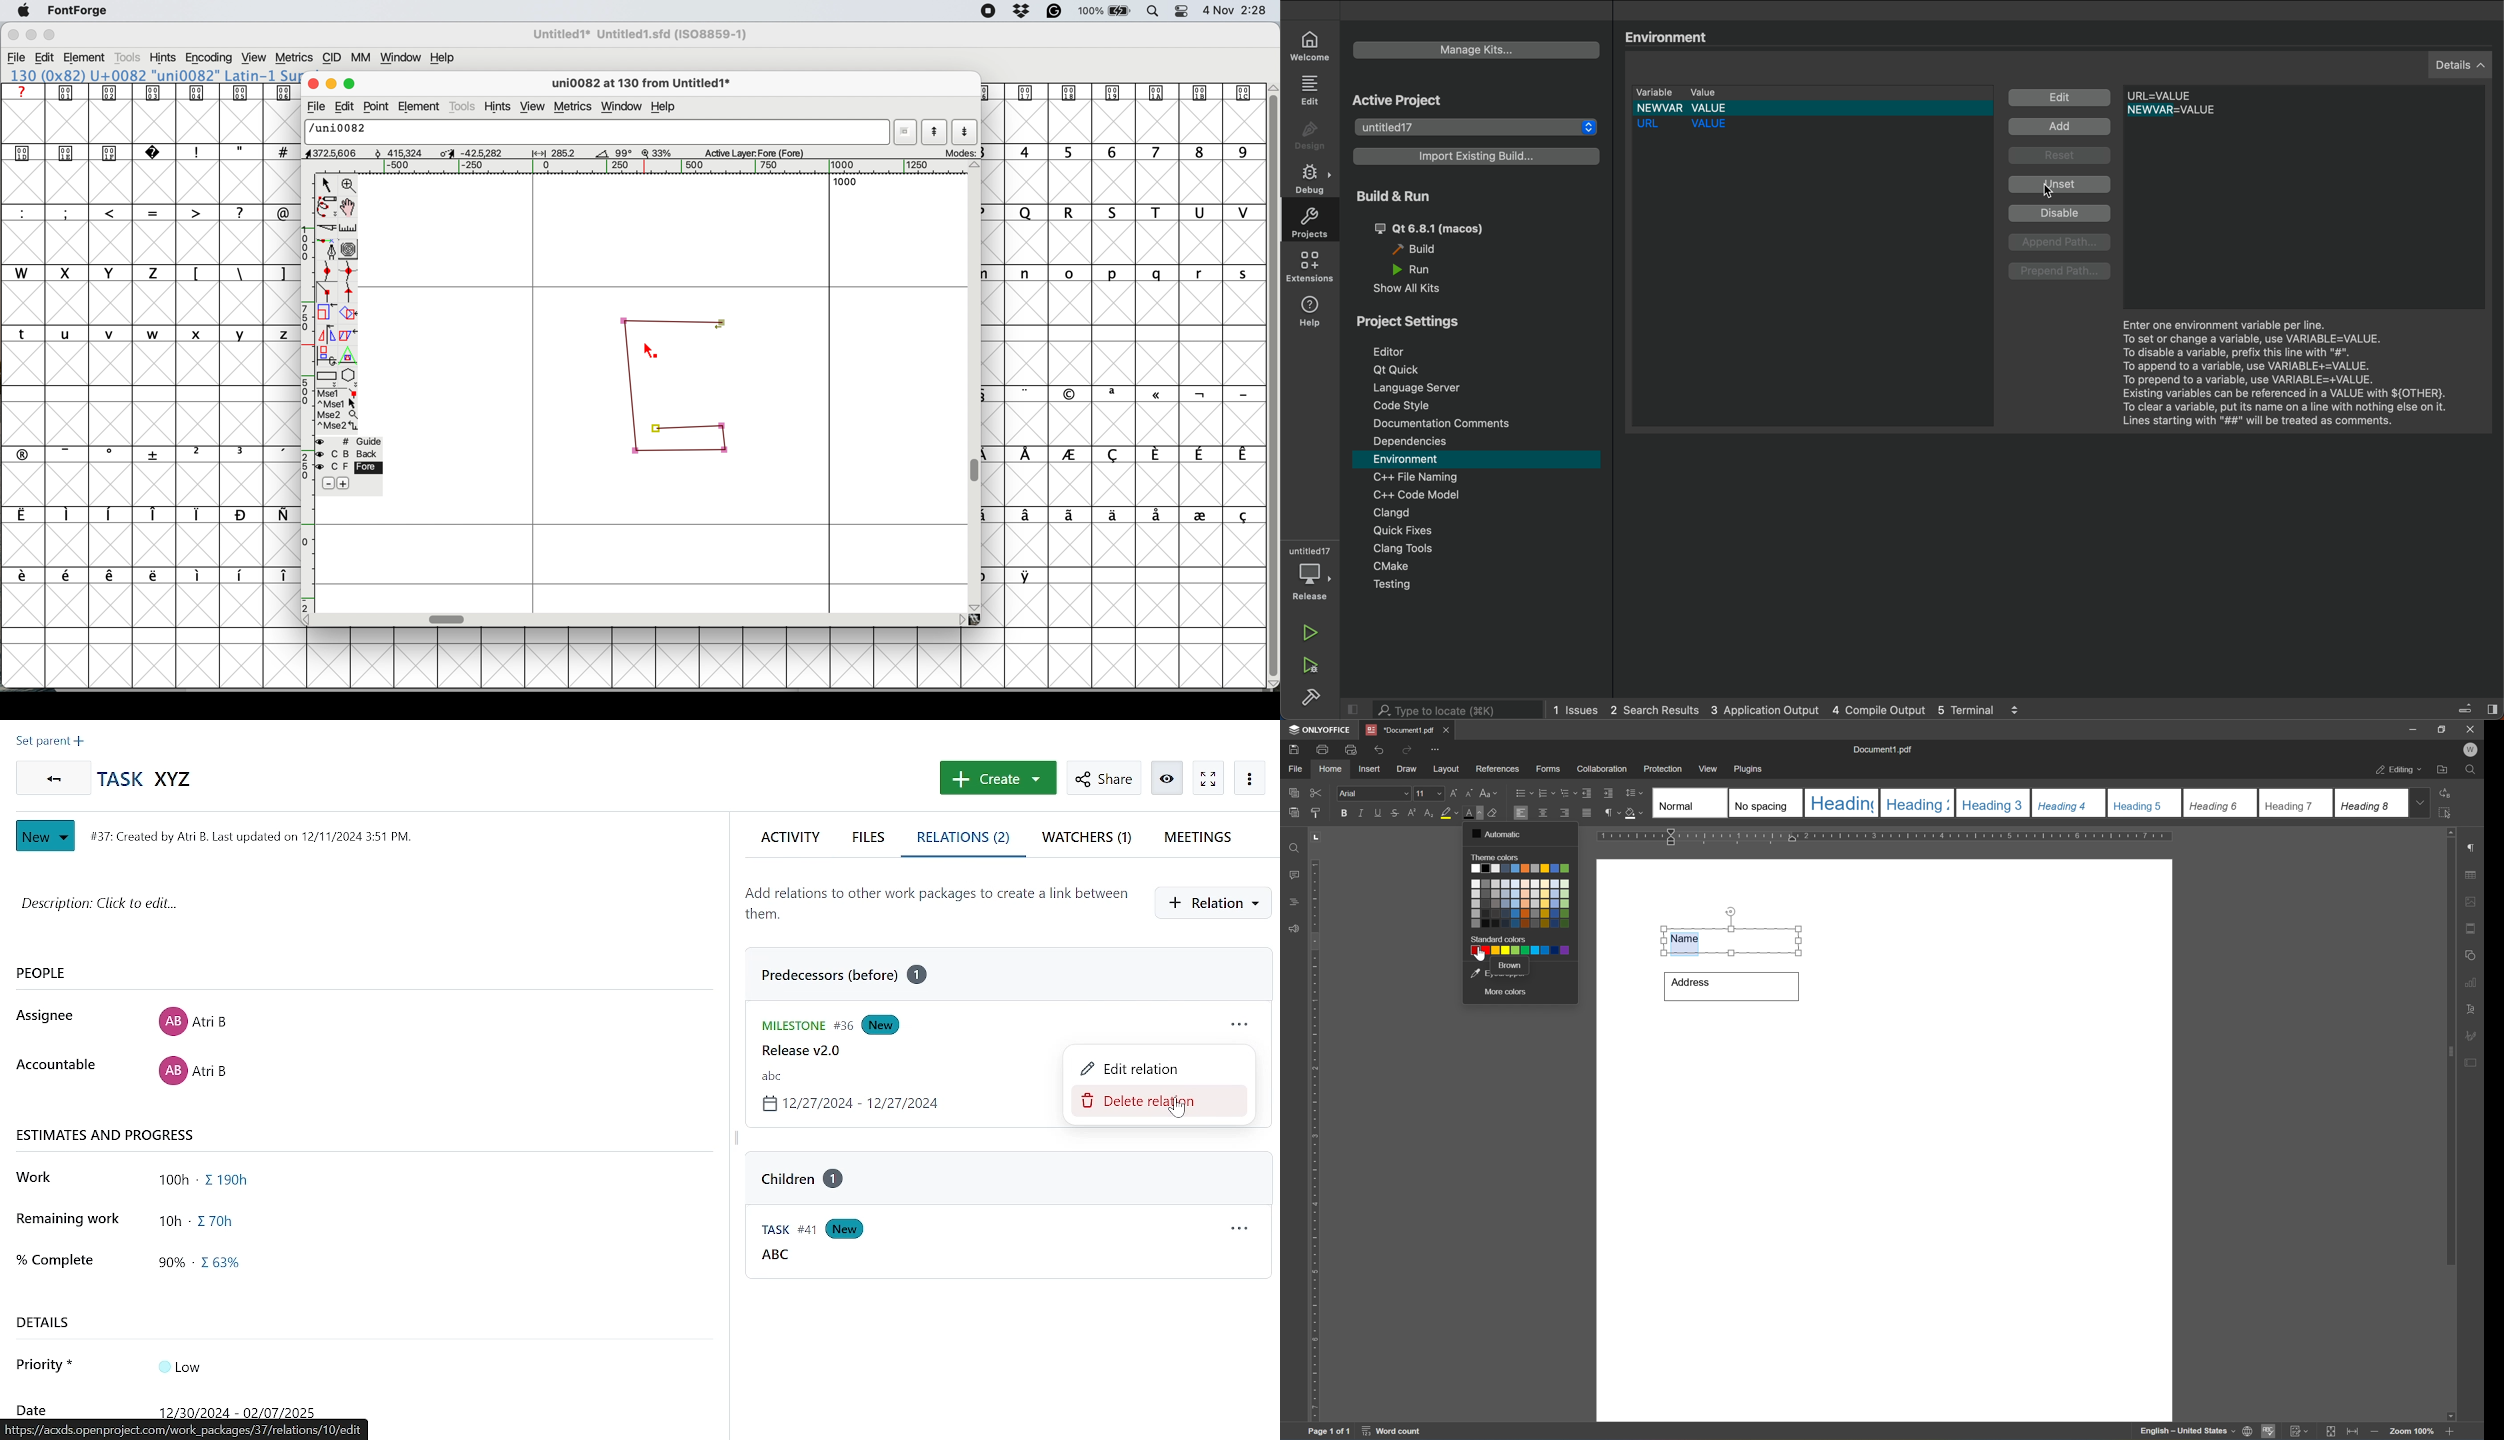 The height and width of the screenshot is (1456, 2520). Describe the element at coordinates (327, 270) in the screenshot. I see `add a curve point` at that location.